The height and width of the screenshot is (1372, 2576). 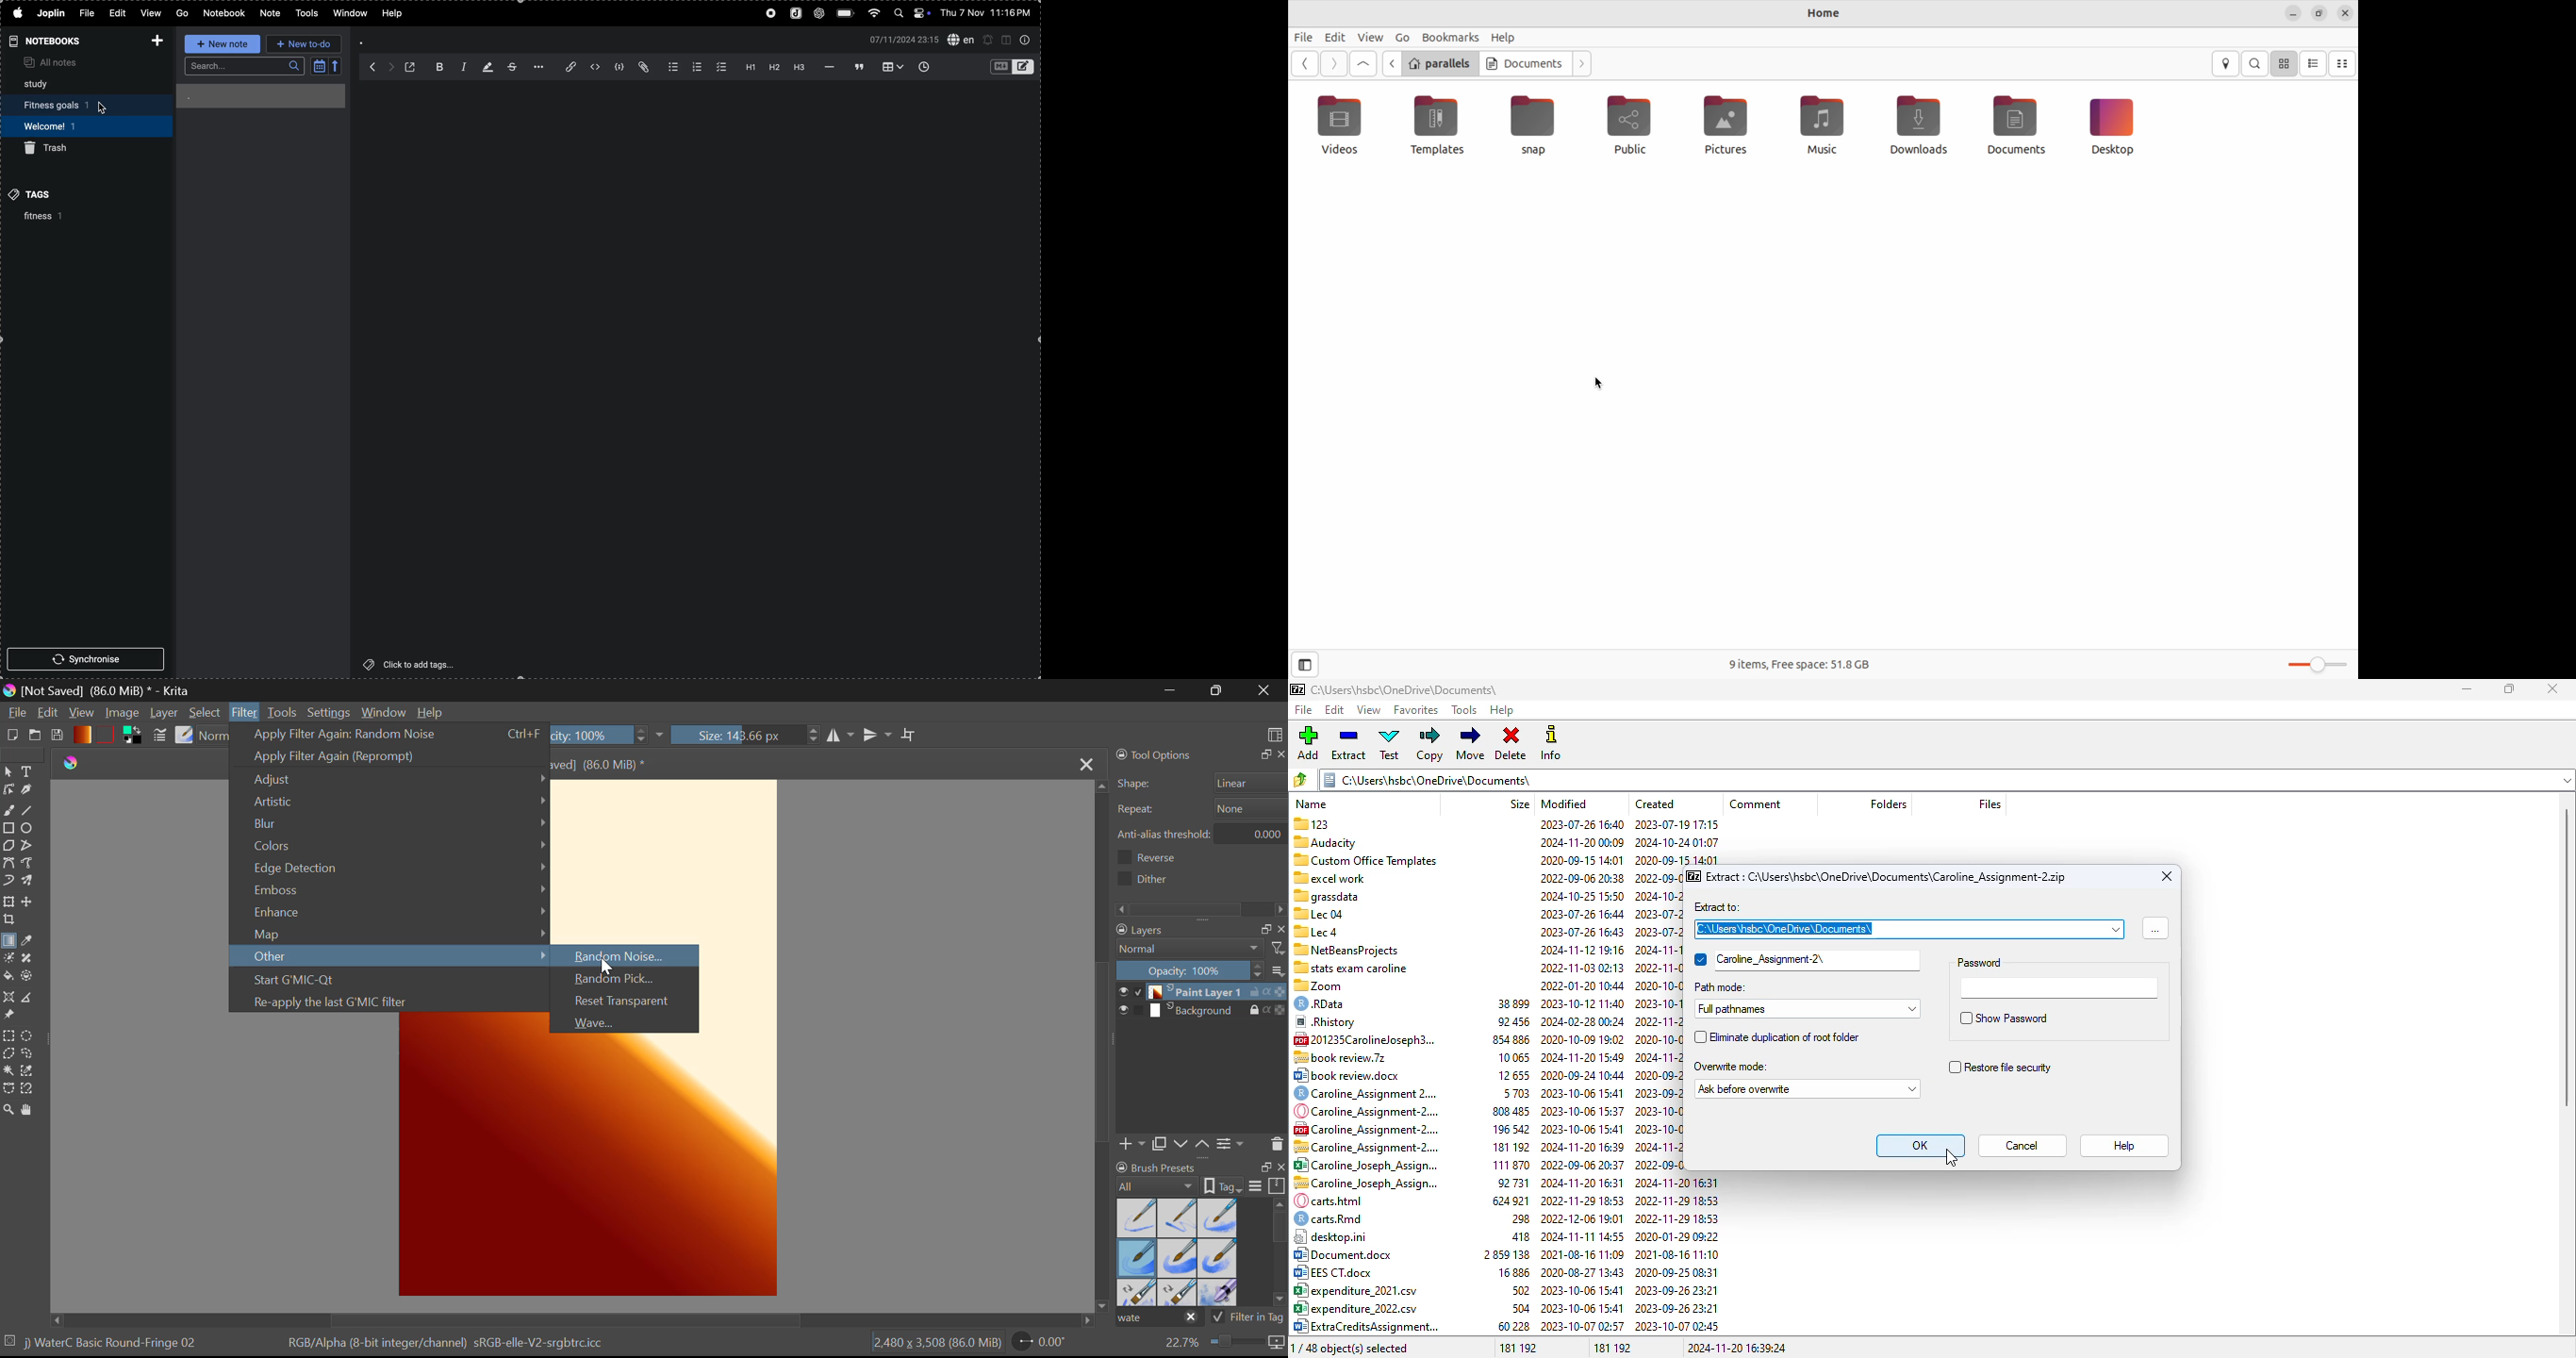 I want to click on .zip file, so click(x=1887, y=877).